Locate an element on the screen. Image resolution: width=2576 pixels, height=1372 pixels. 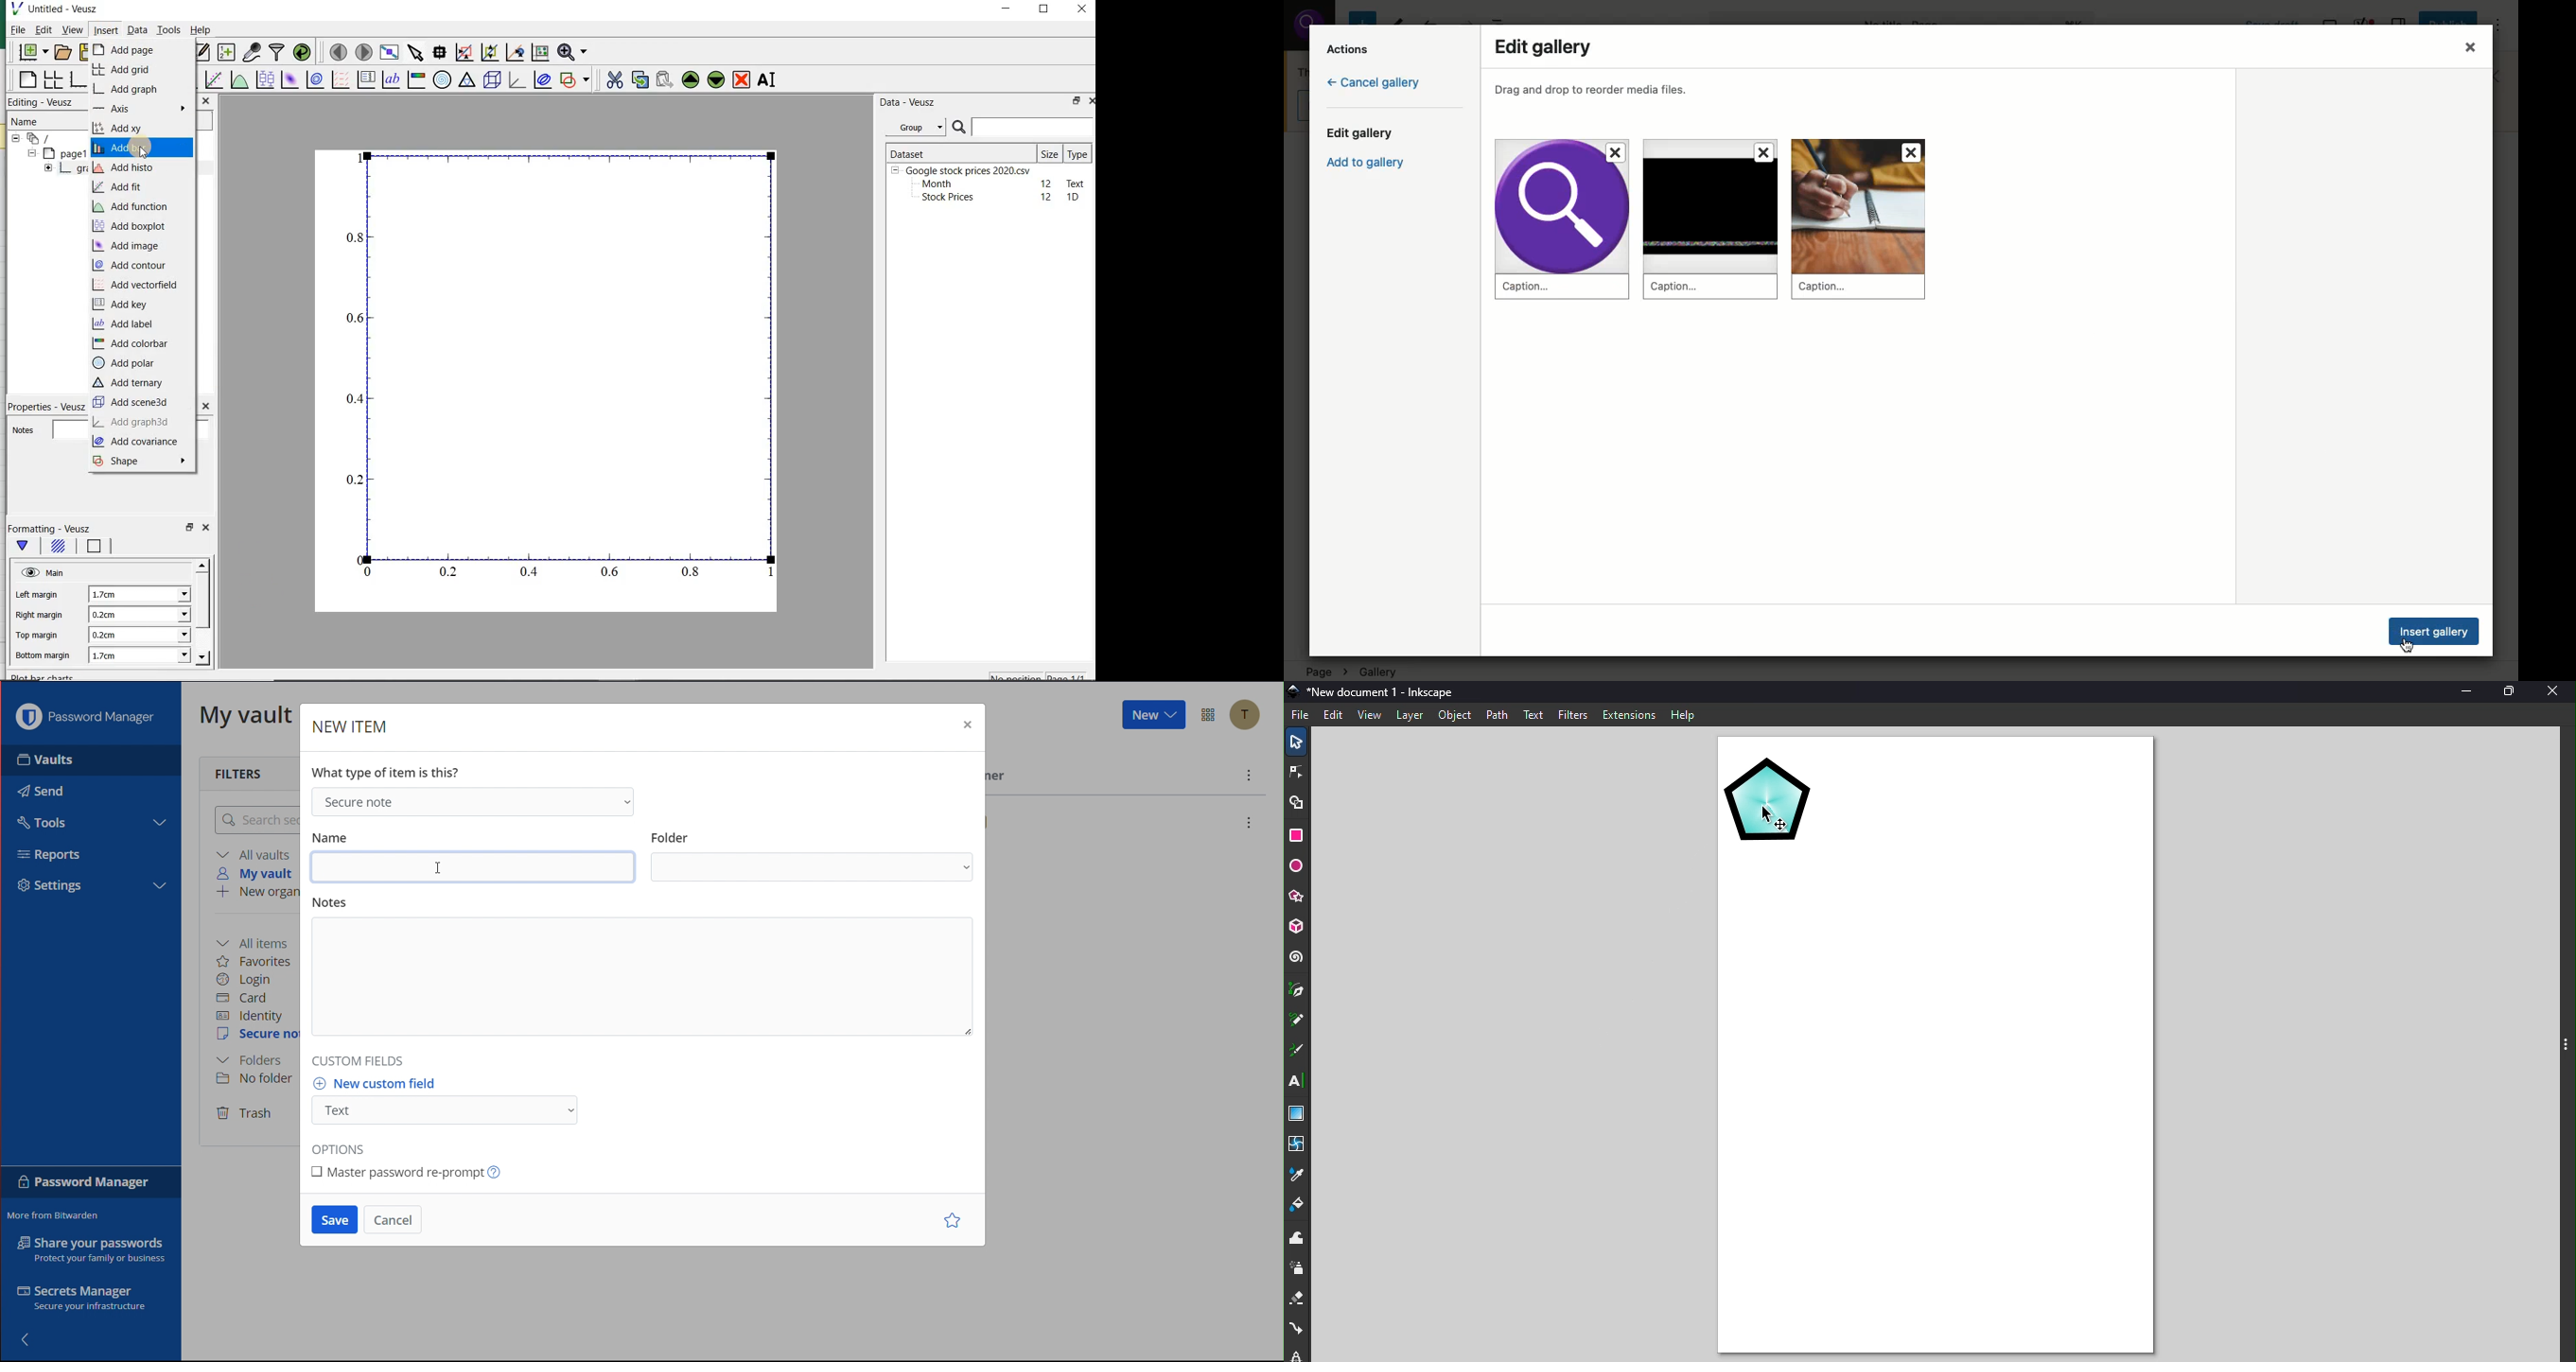
paste widget from the clipboard is located at coordinates (665, 80).